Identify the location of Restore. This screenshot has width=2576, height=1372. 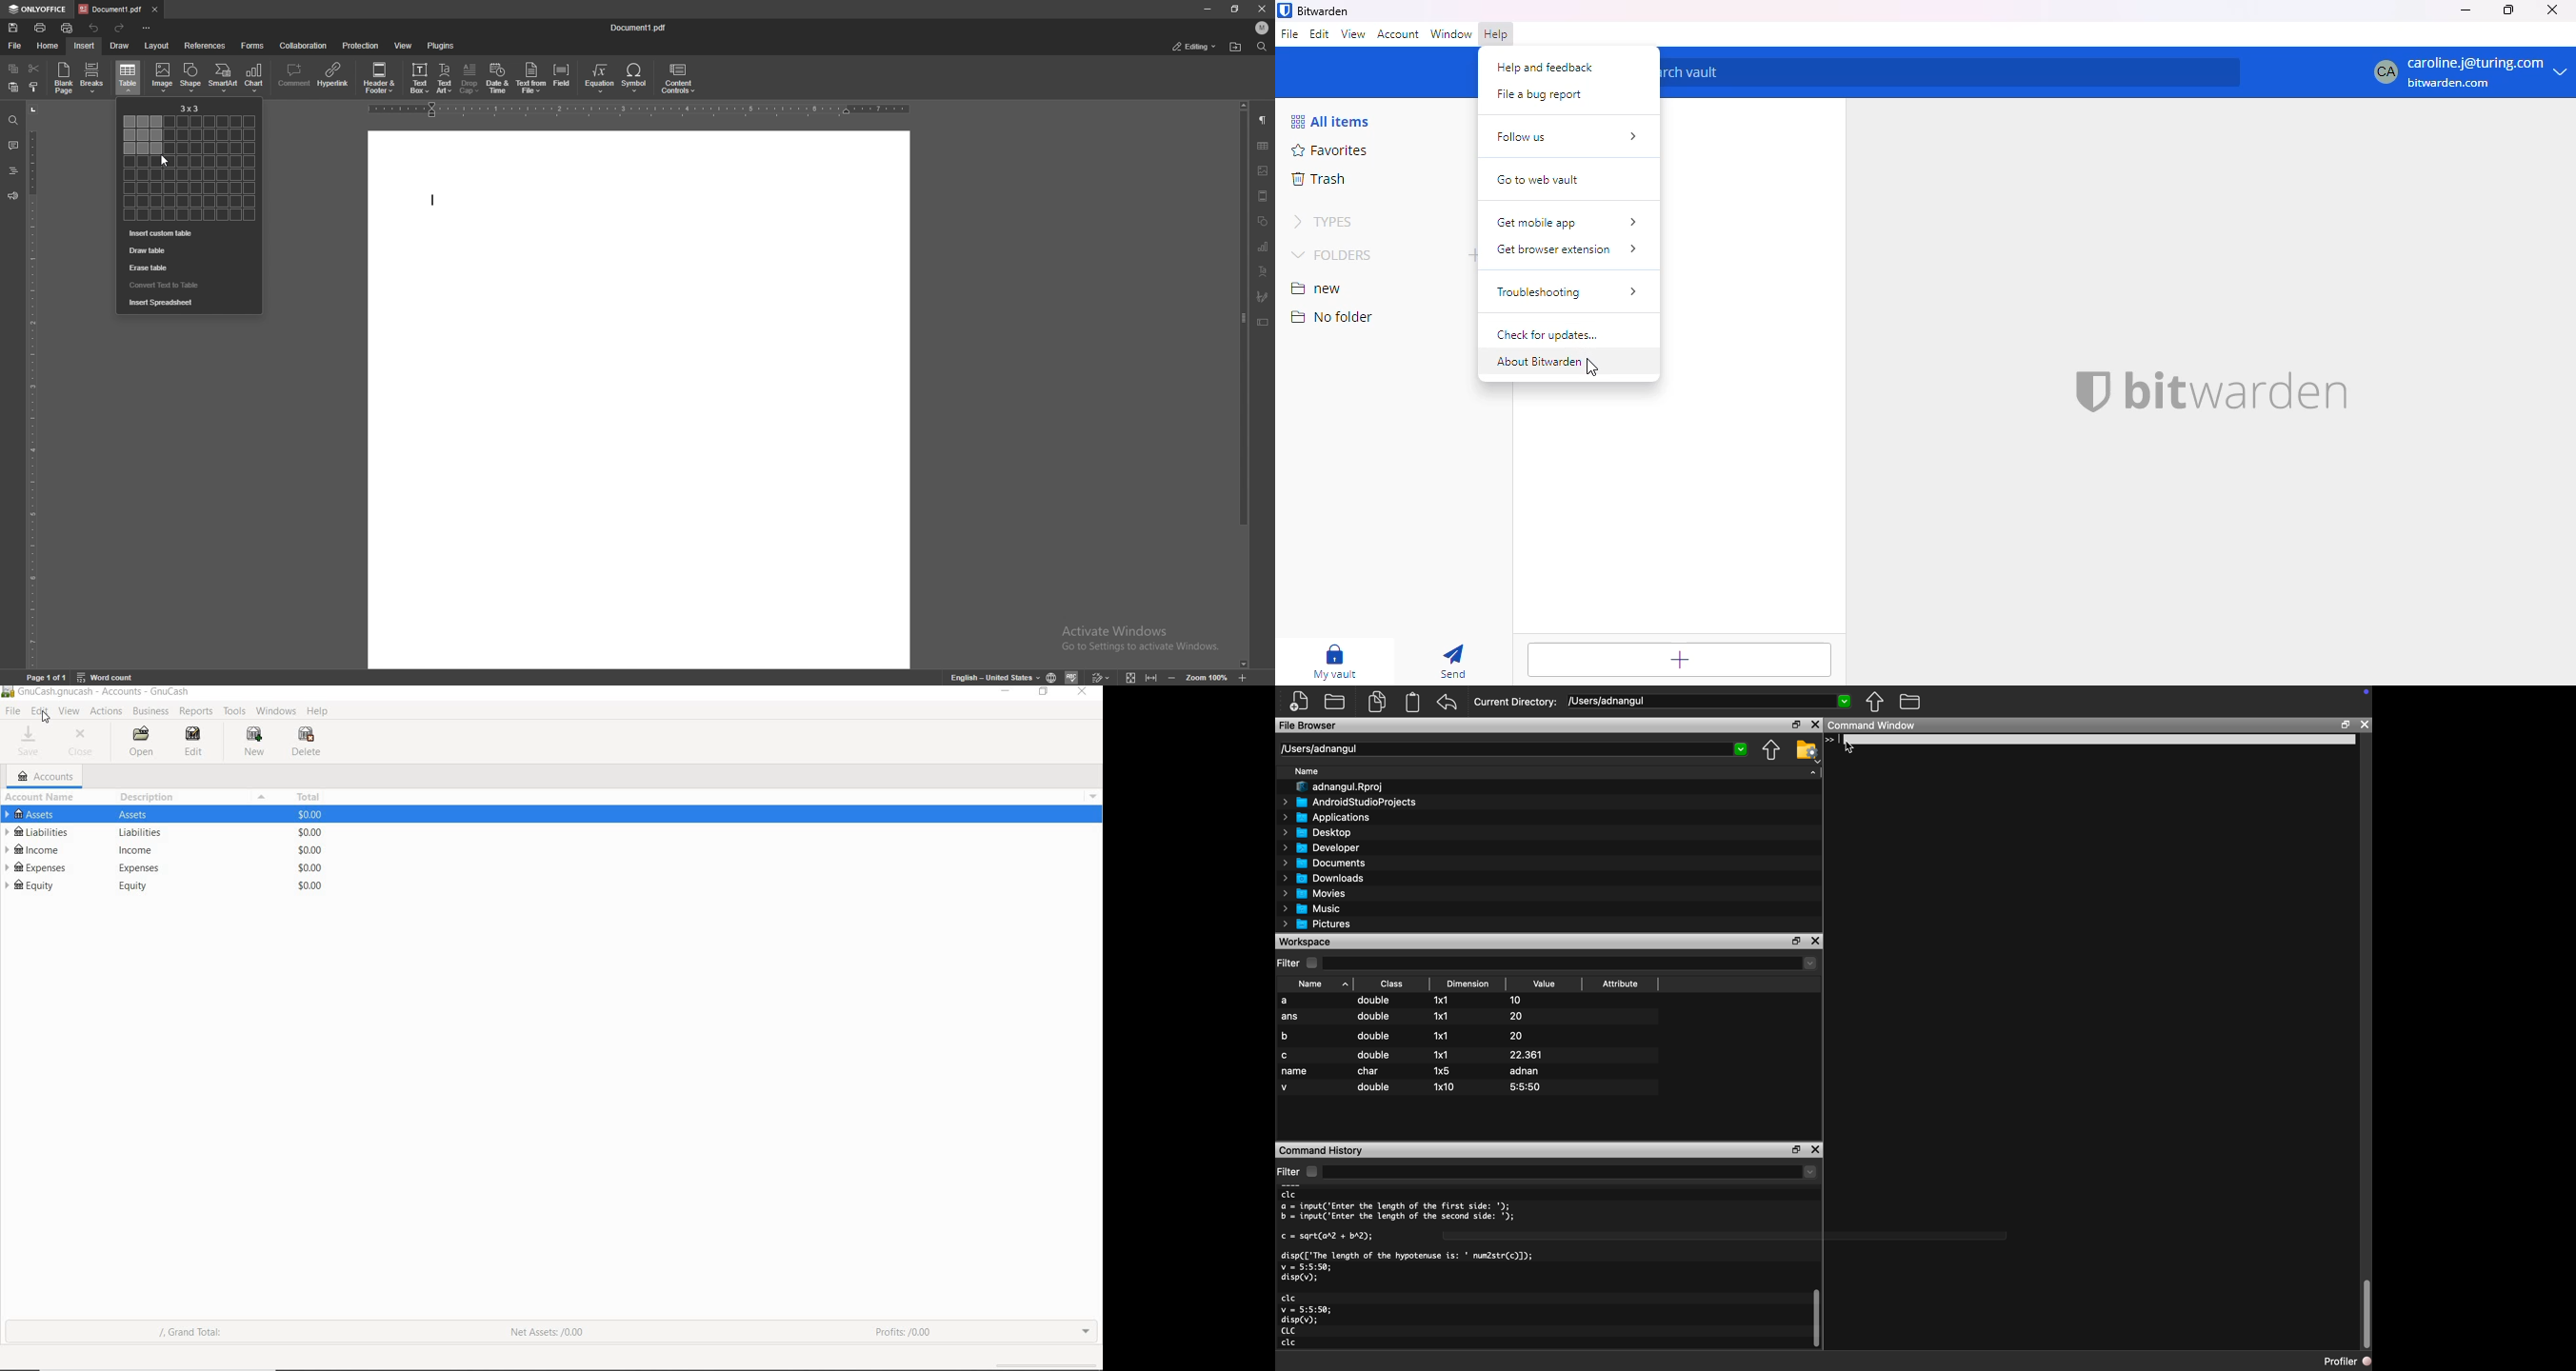
(2508, 10).